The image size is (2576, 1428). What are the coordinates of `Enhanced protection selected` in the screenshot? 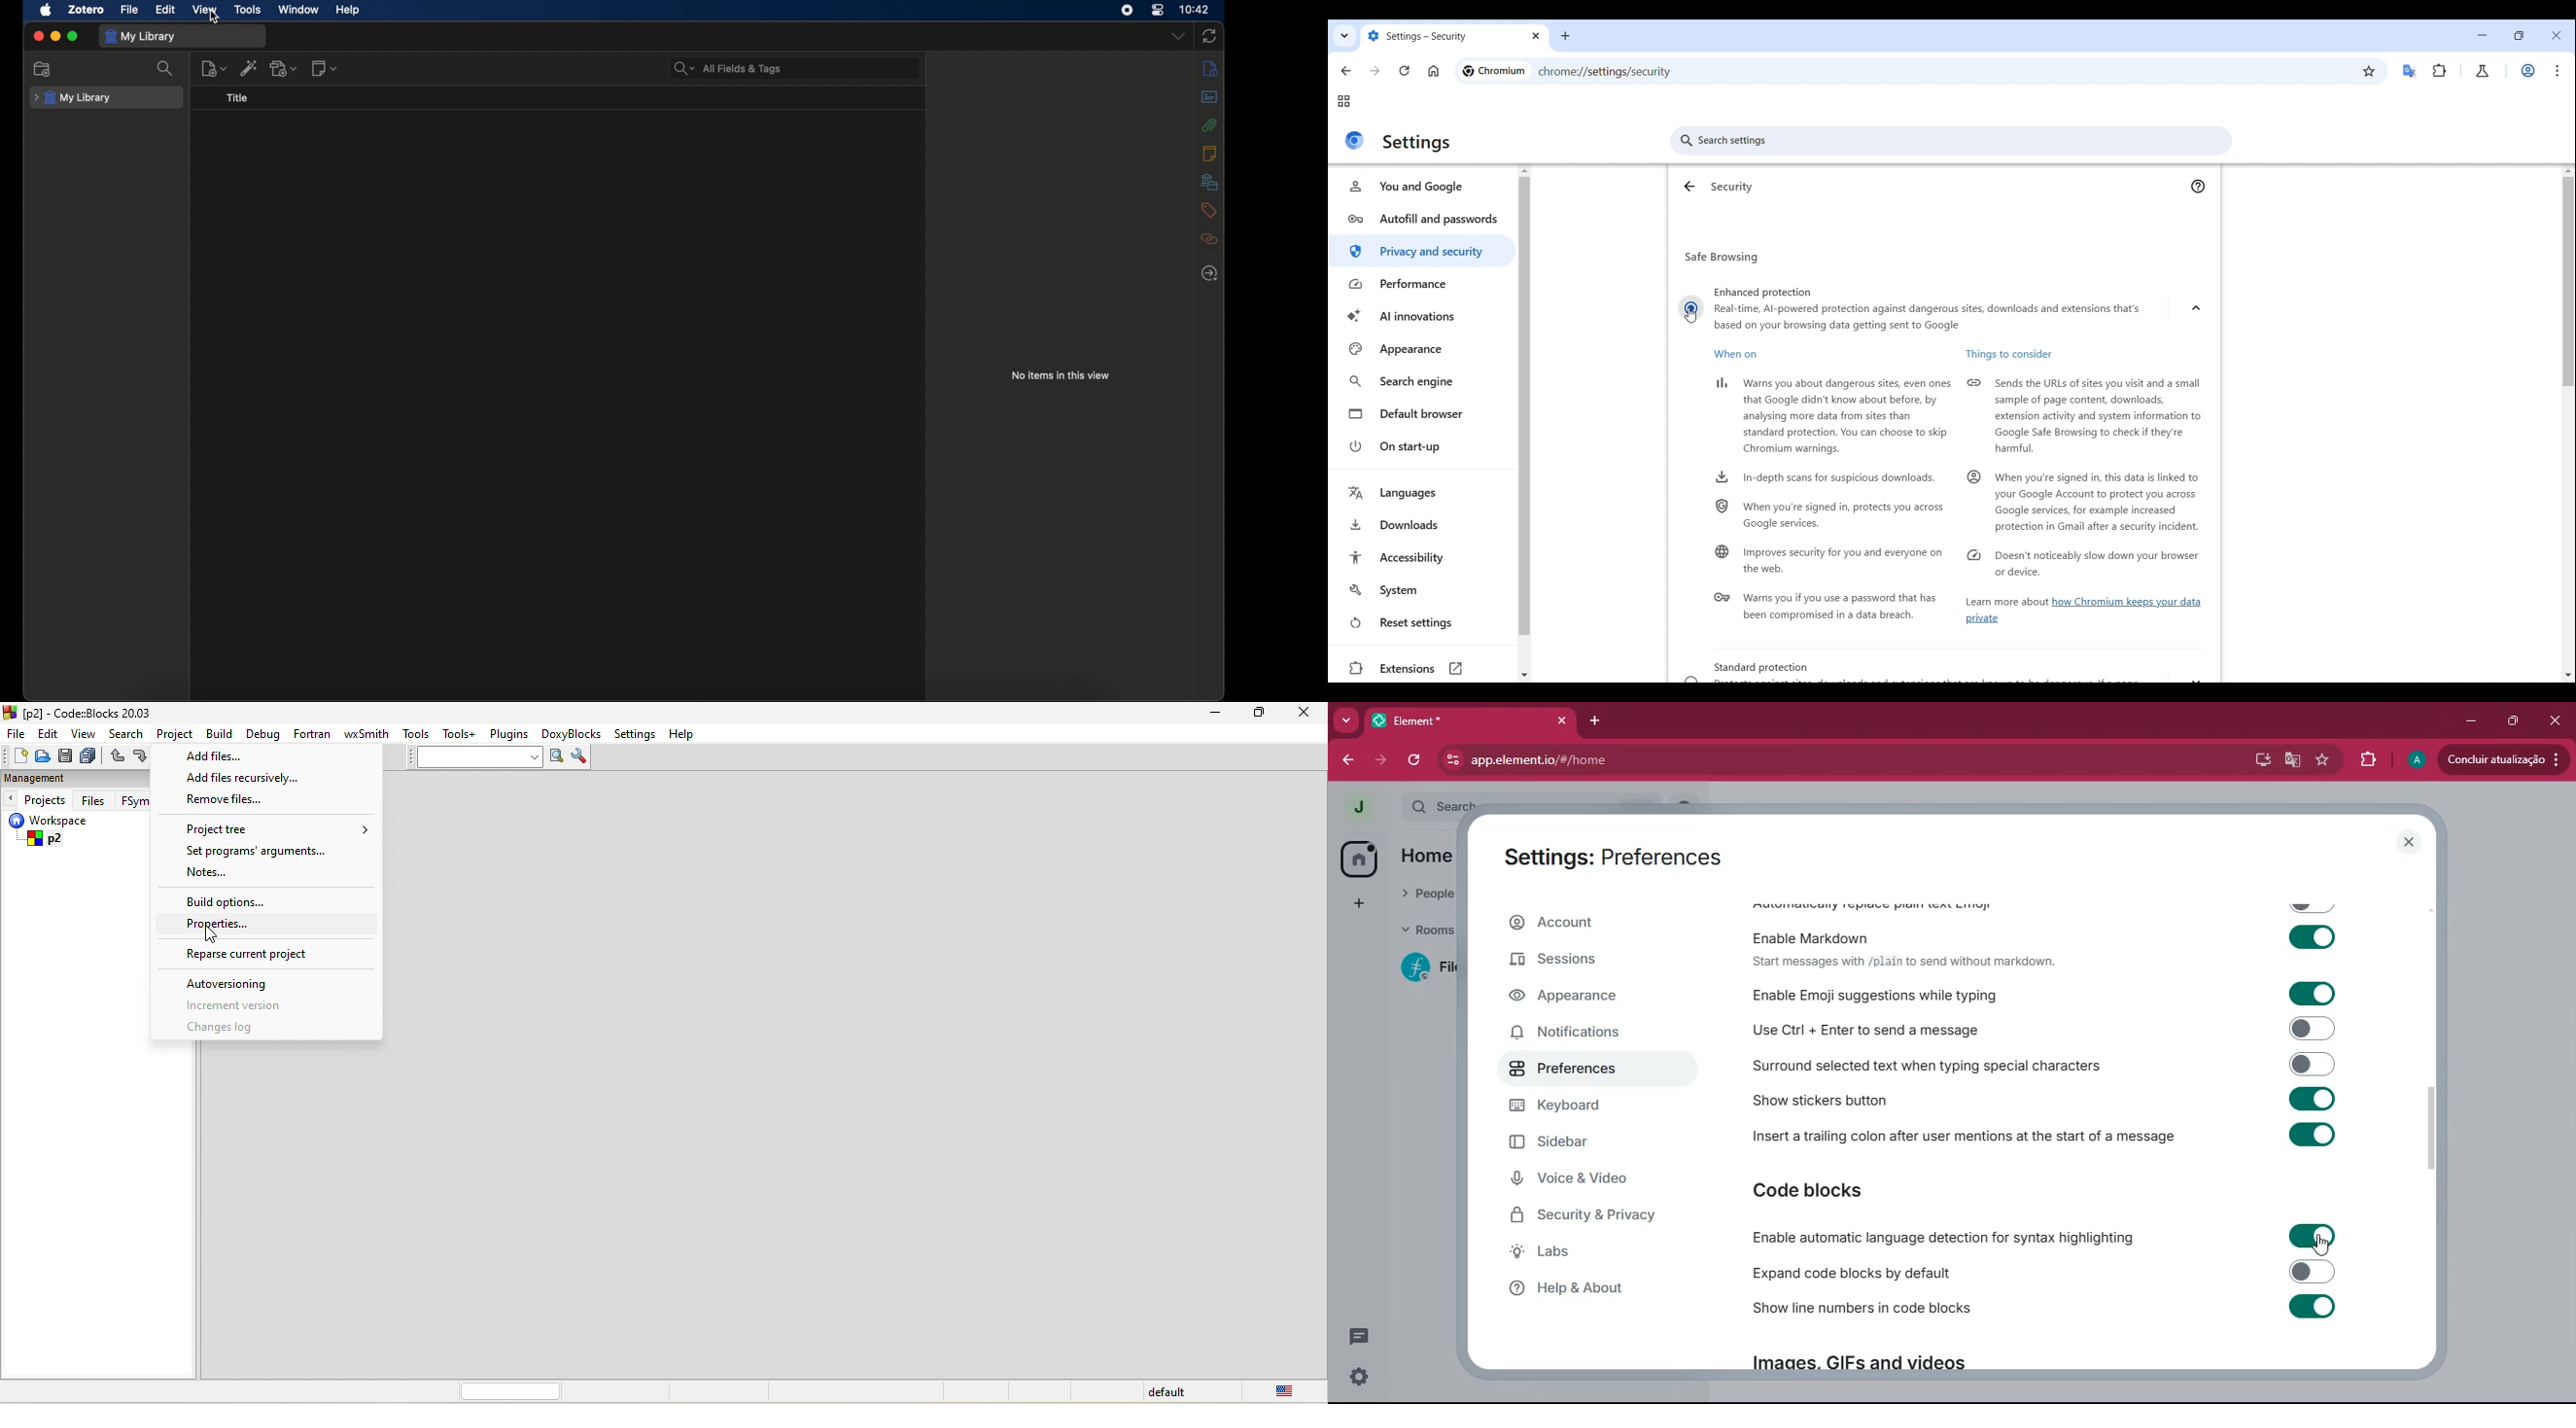 It's located at (1691, 307).